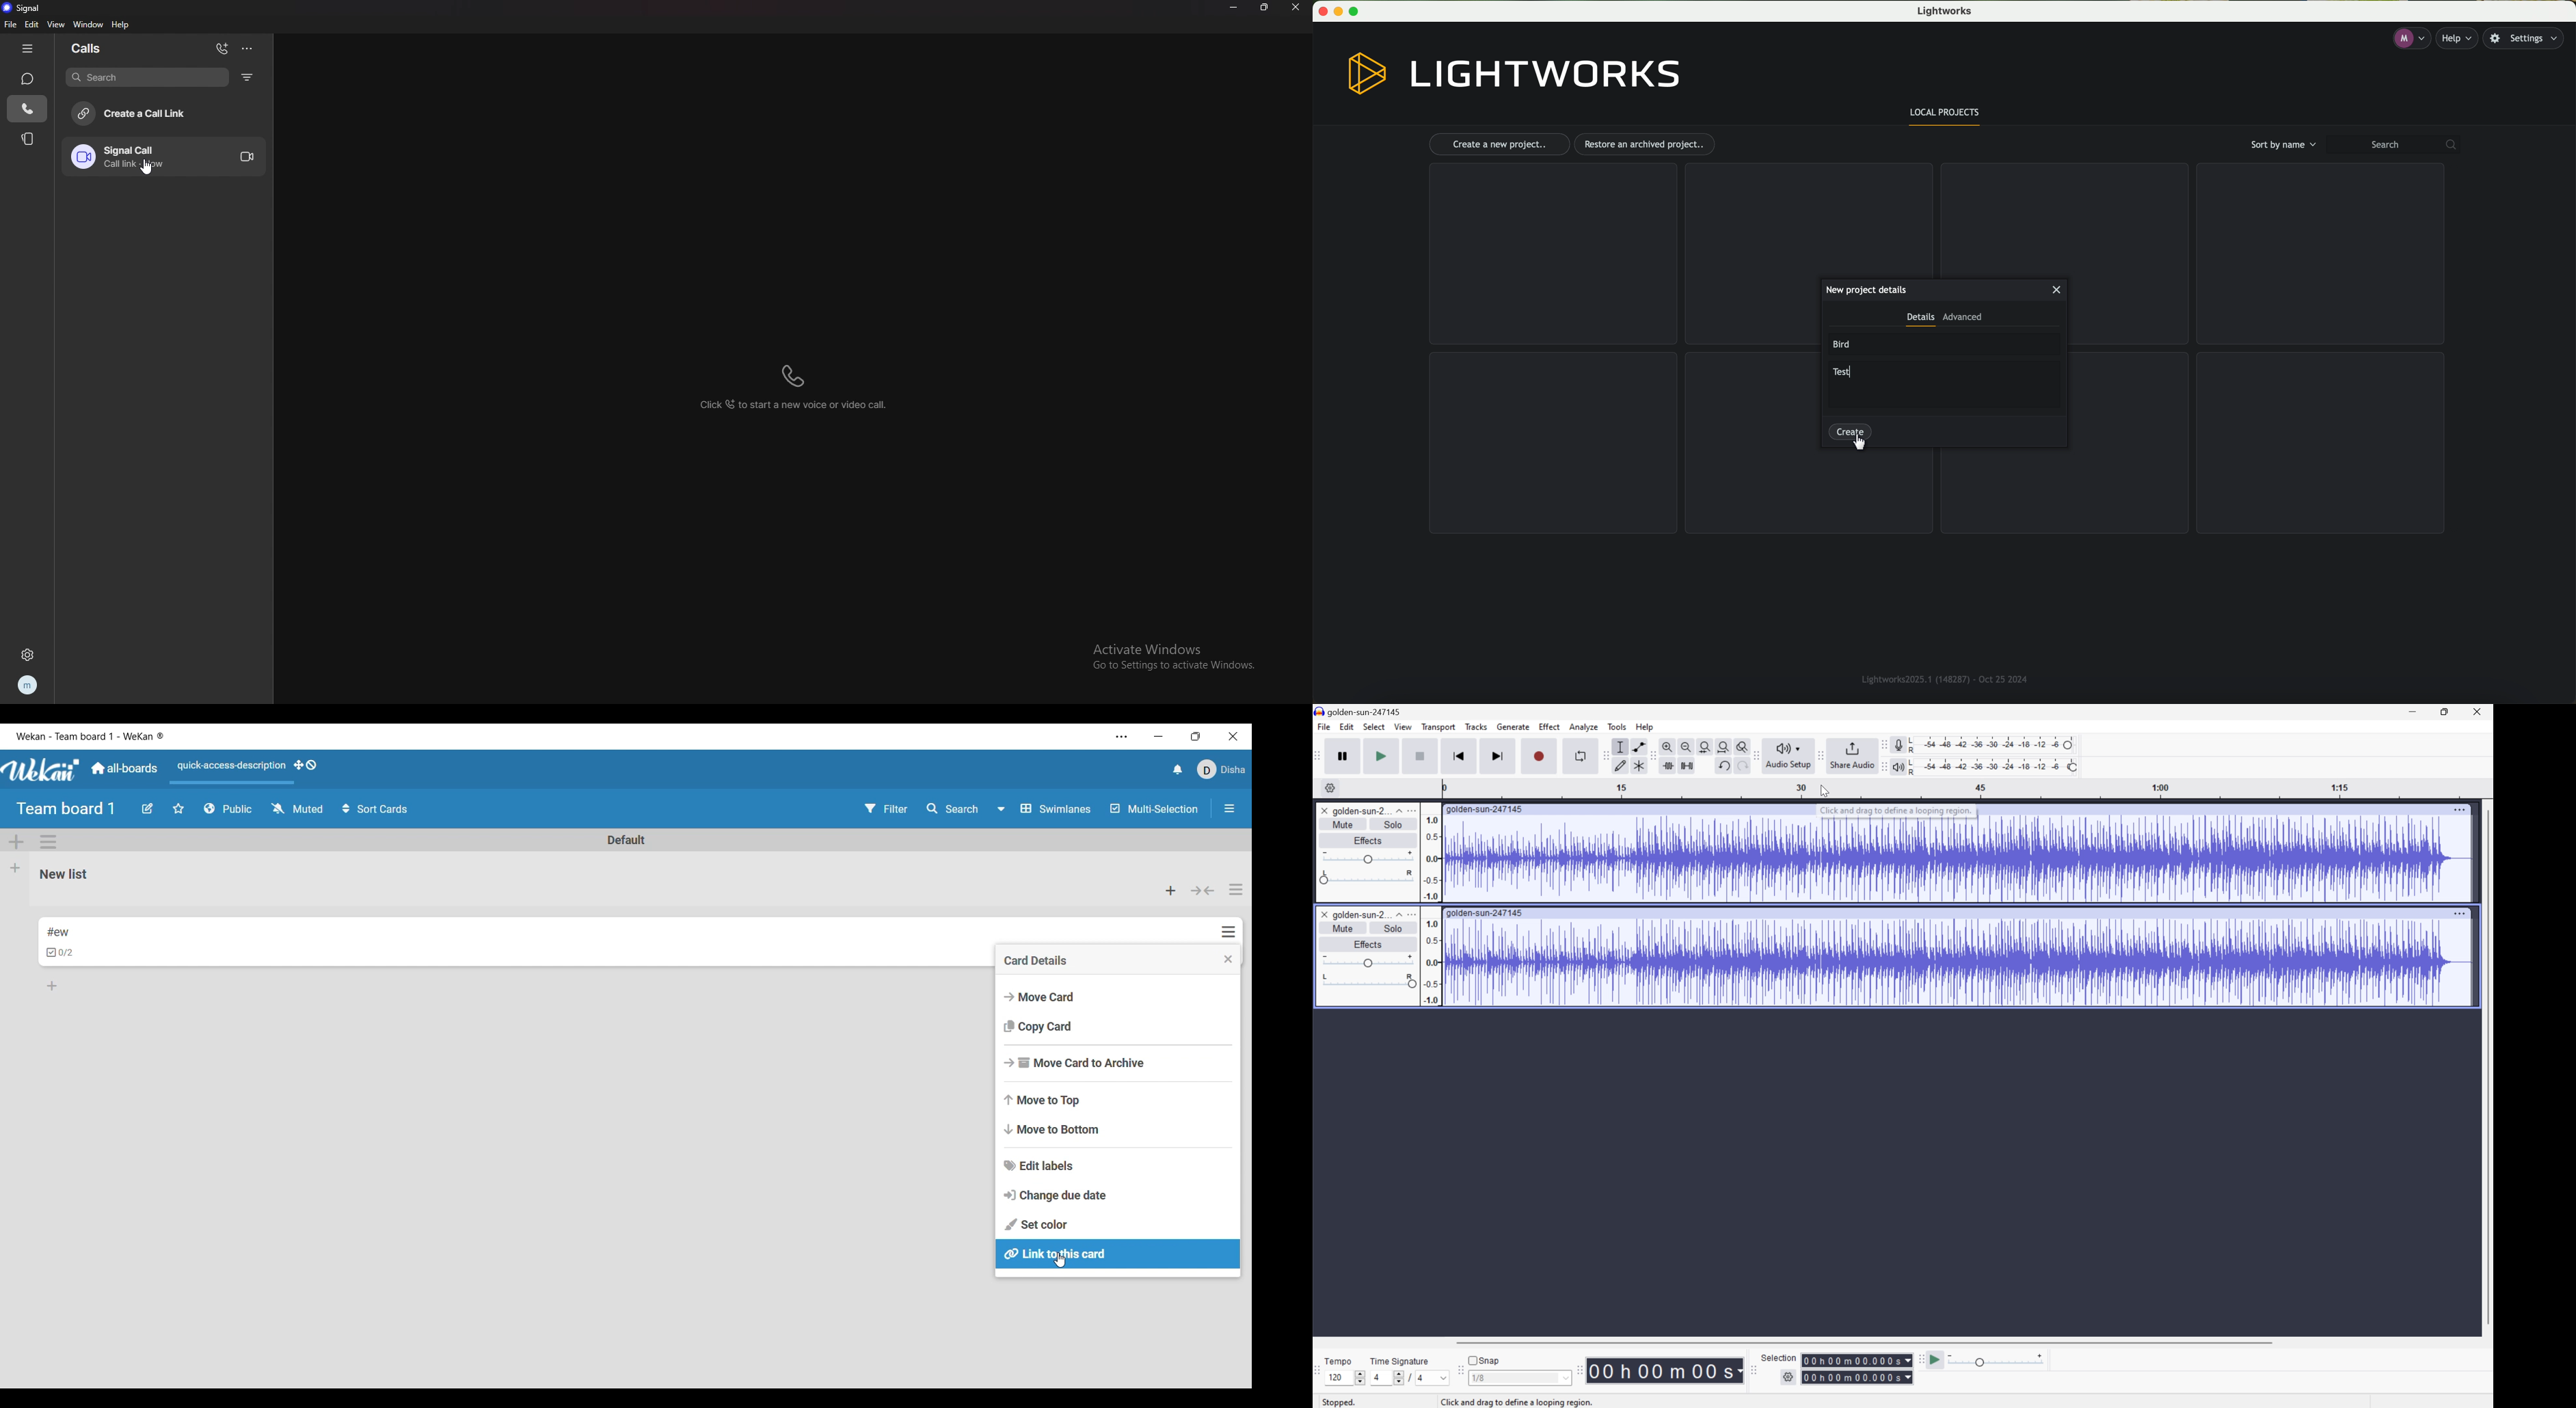 The width and height of the screenshot is (2576, 1428). What do you see at coordinates (1919, 1358) in the screenshot?
I see `Audacity Play at speed toolbar` at bounding box center [1919, 1358].